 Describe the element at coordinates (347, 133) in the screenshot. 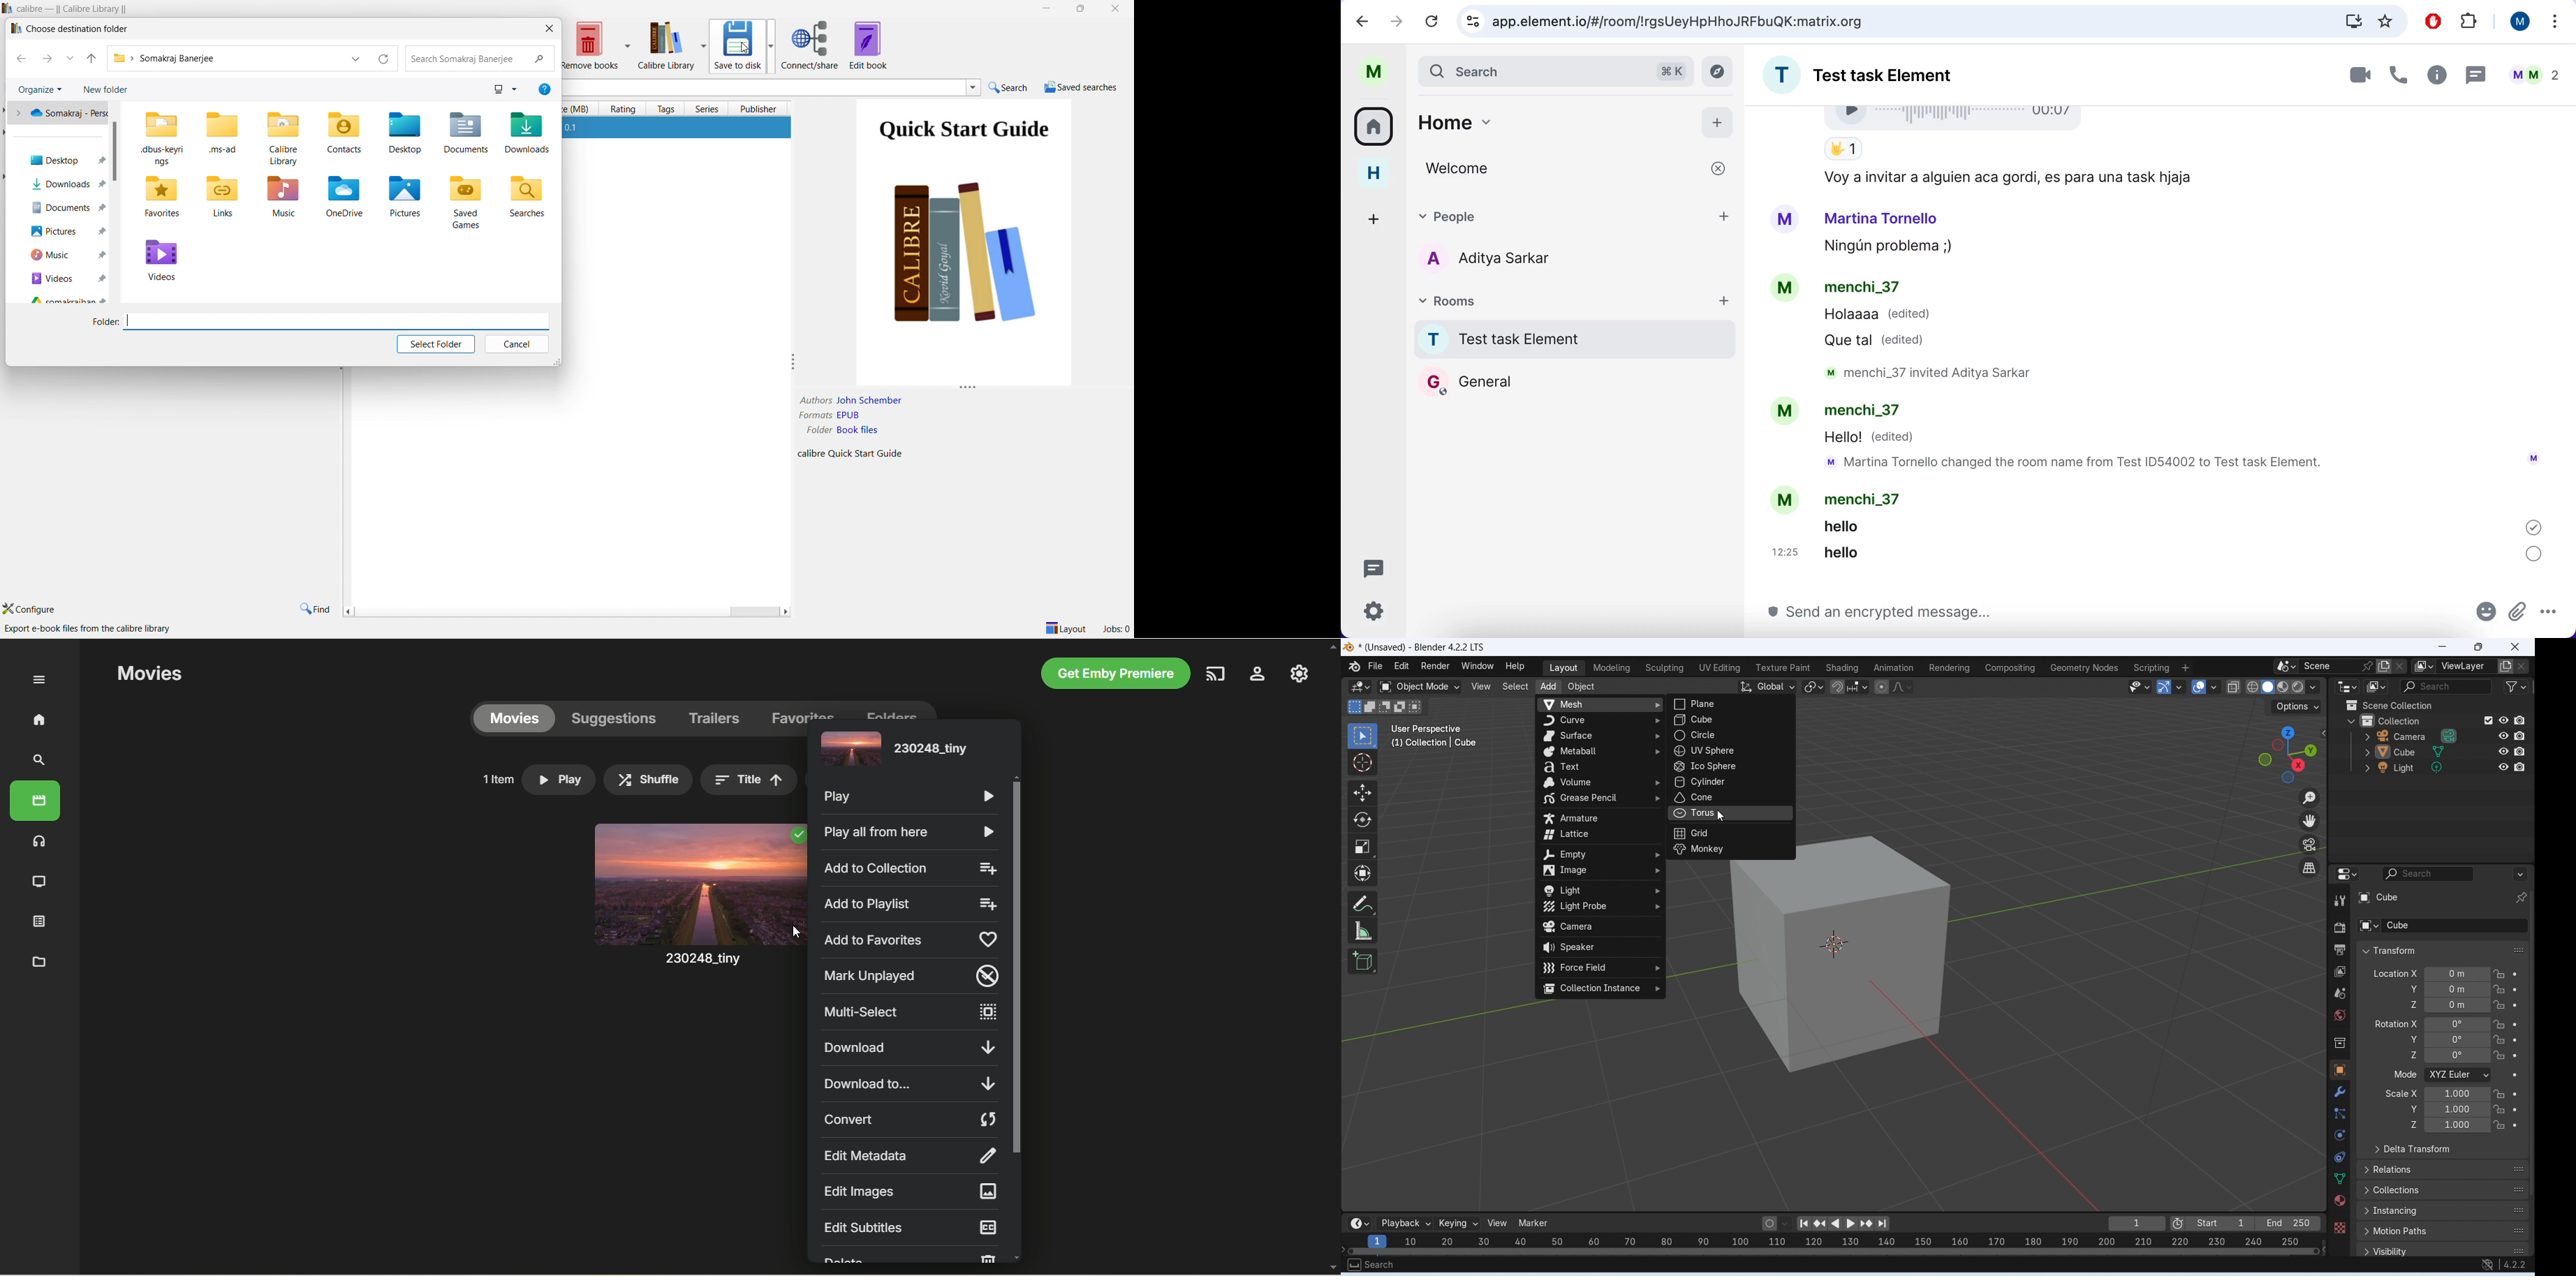

I see `Contacts` at that location.